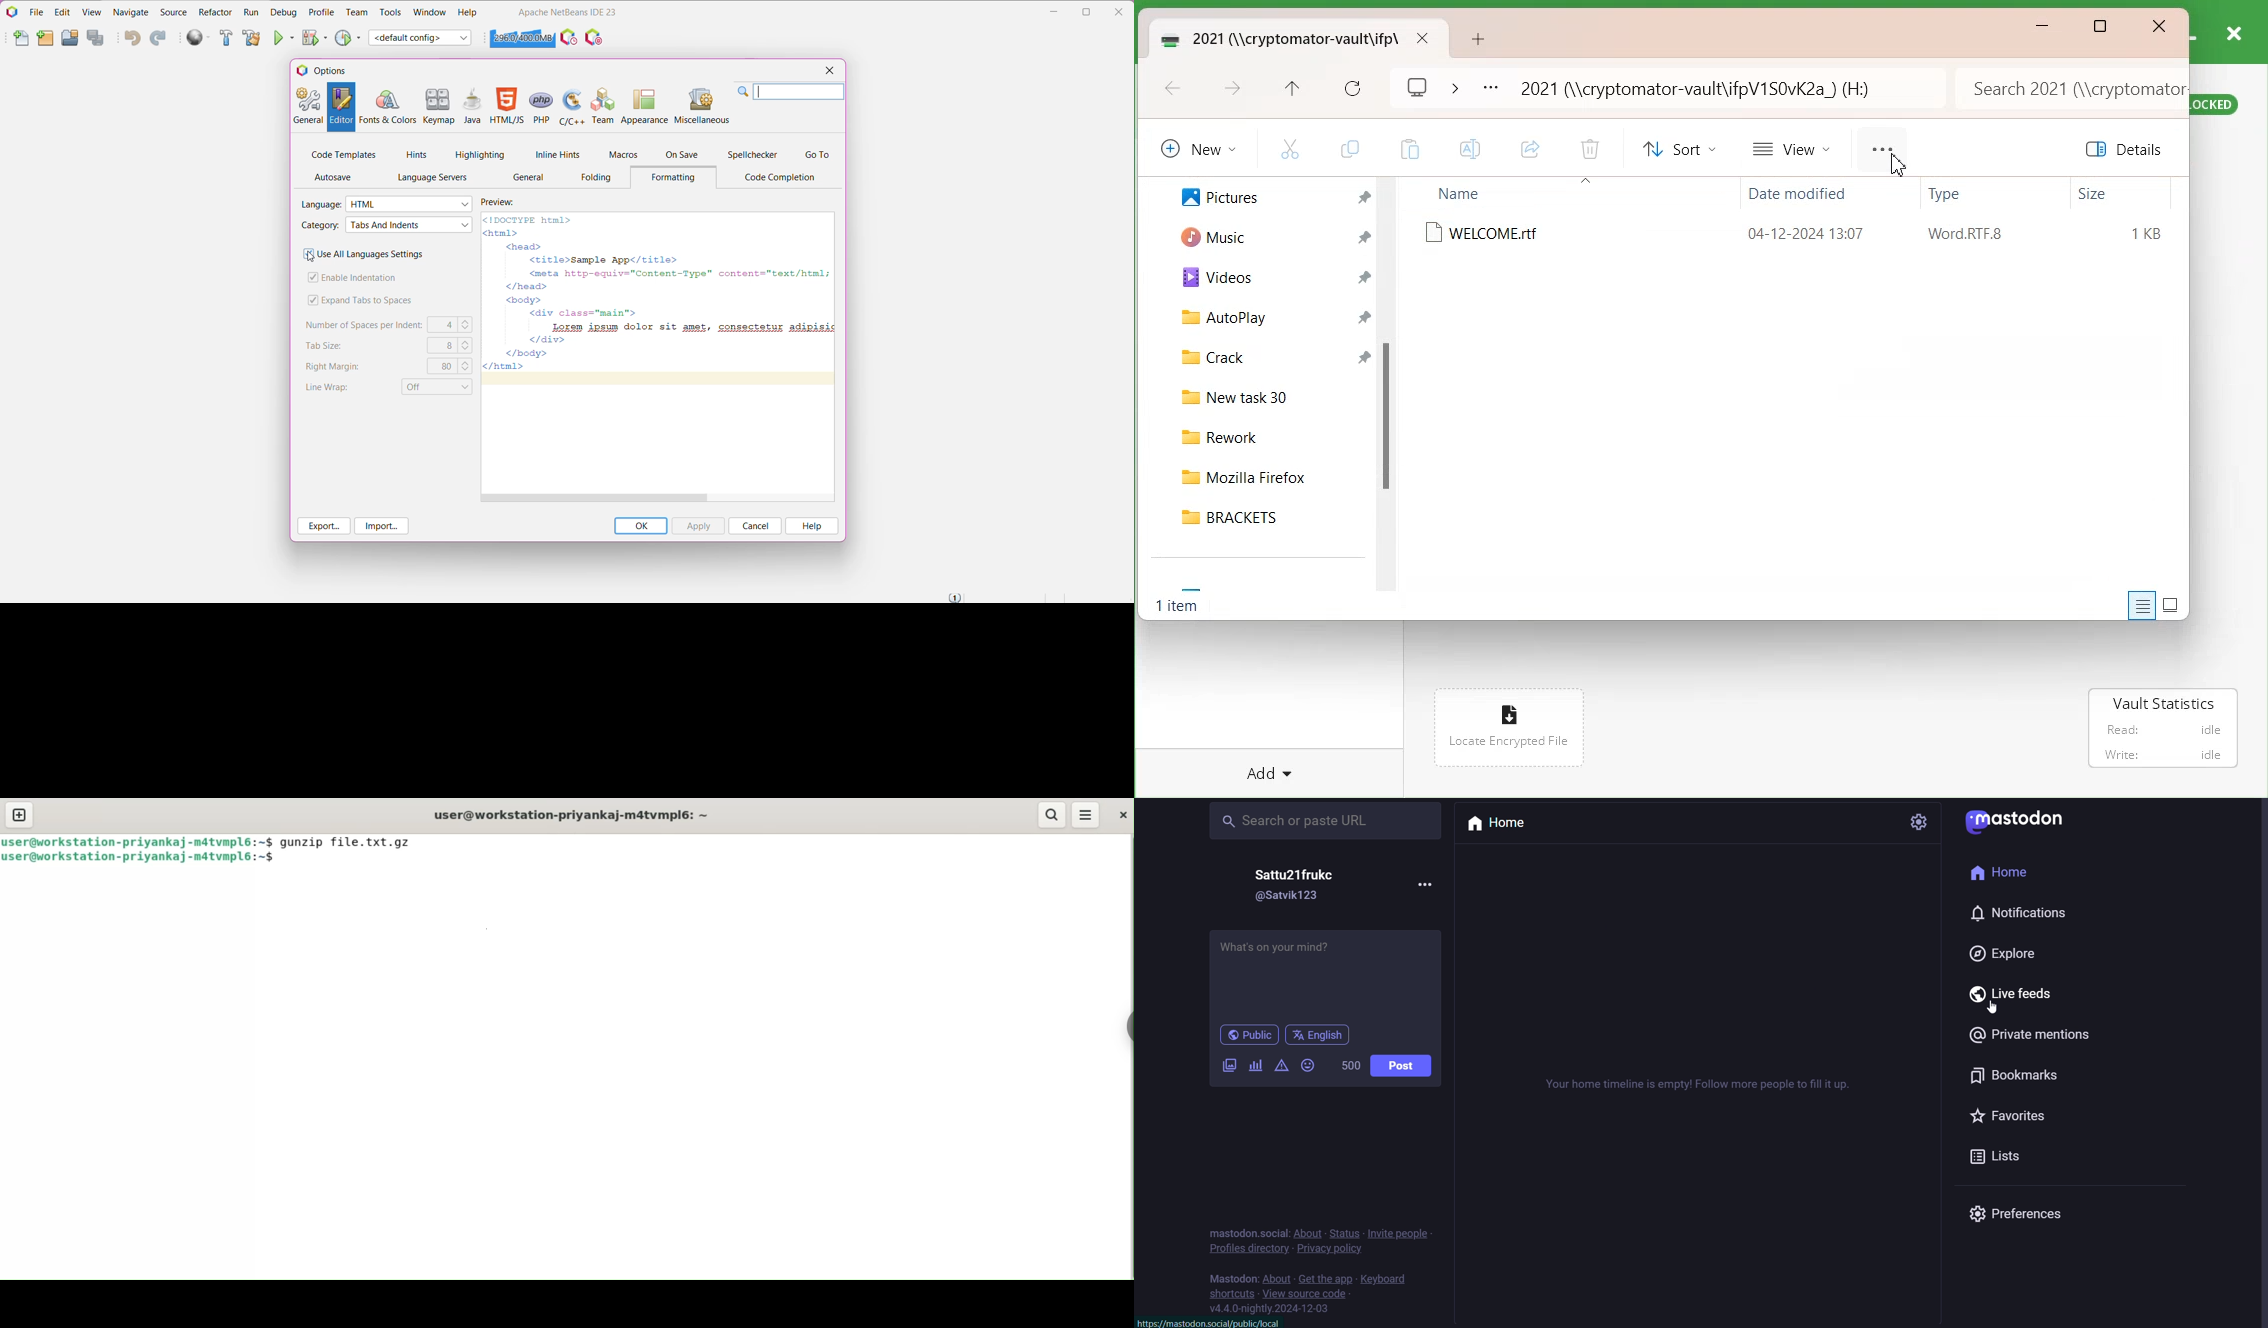 The height and width of the screenshot is (1344, 2268). Describe the element at coordinates (1503, 823) in the screenshot. I see `home` at that location.